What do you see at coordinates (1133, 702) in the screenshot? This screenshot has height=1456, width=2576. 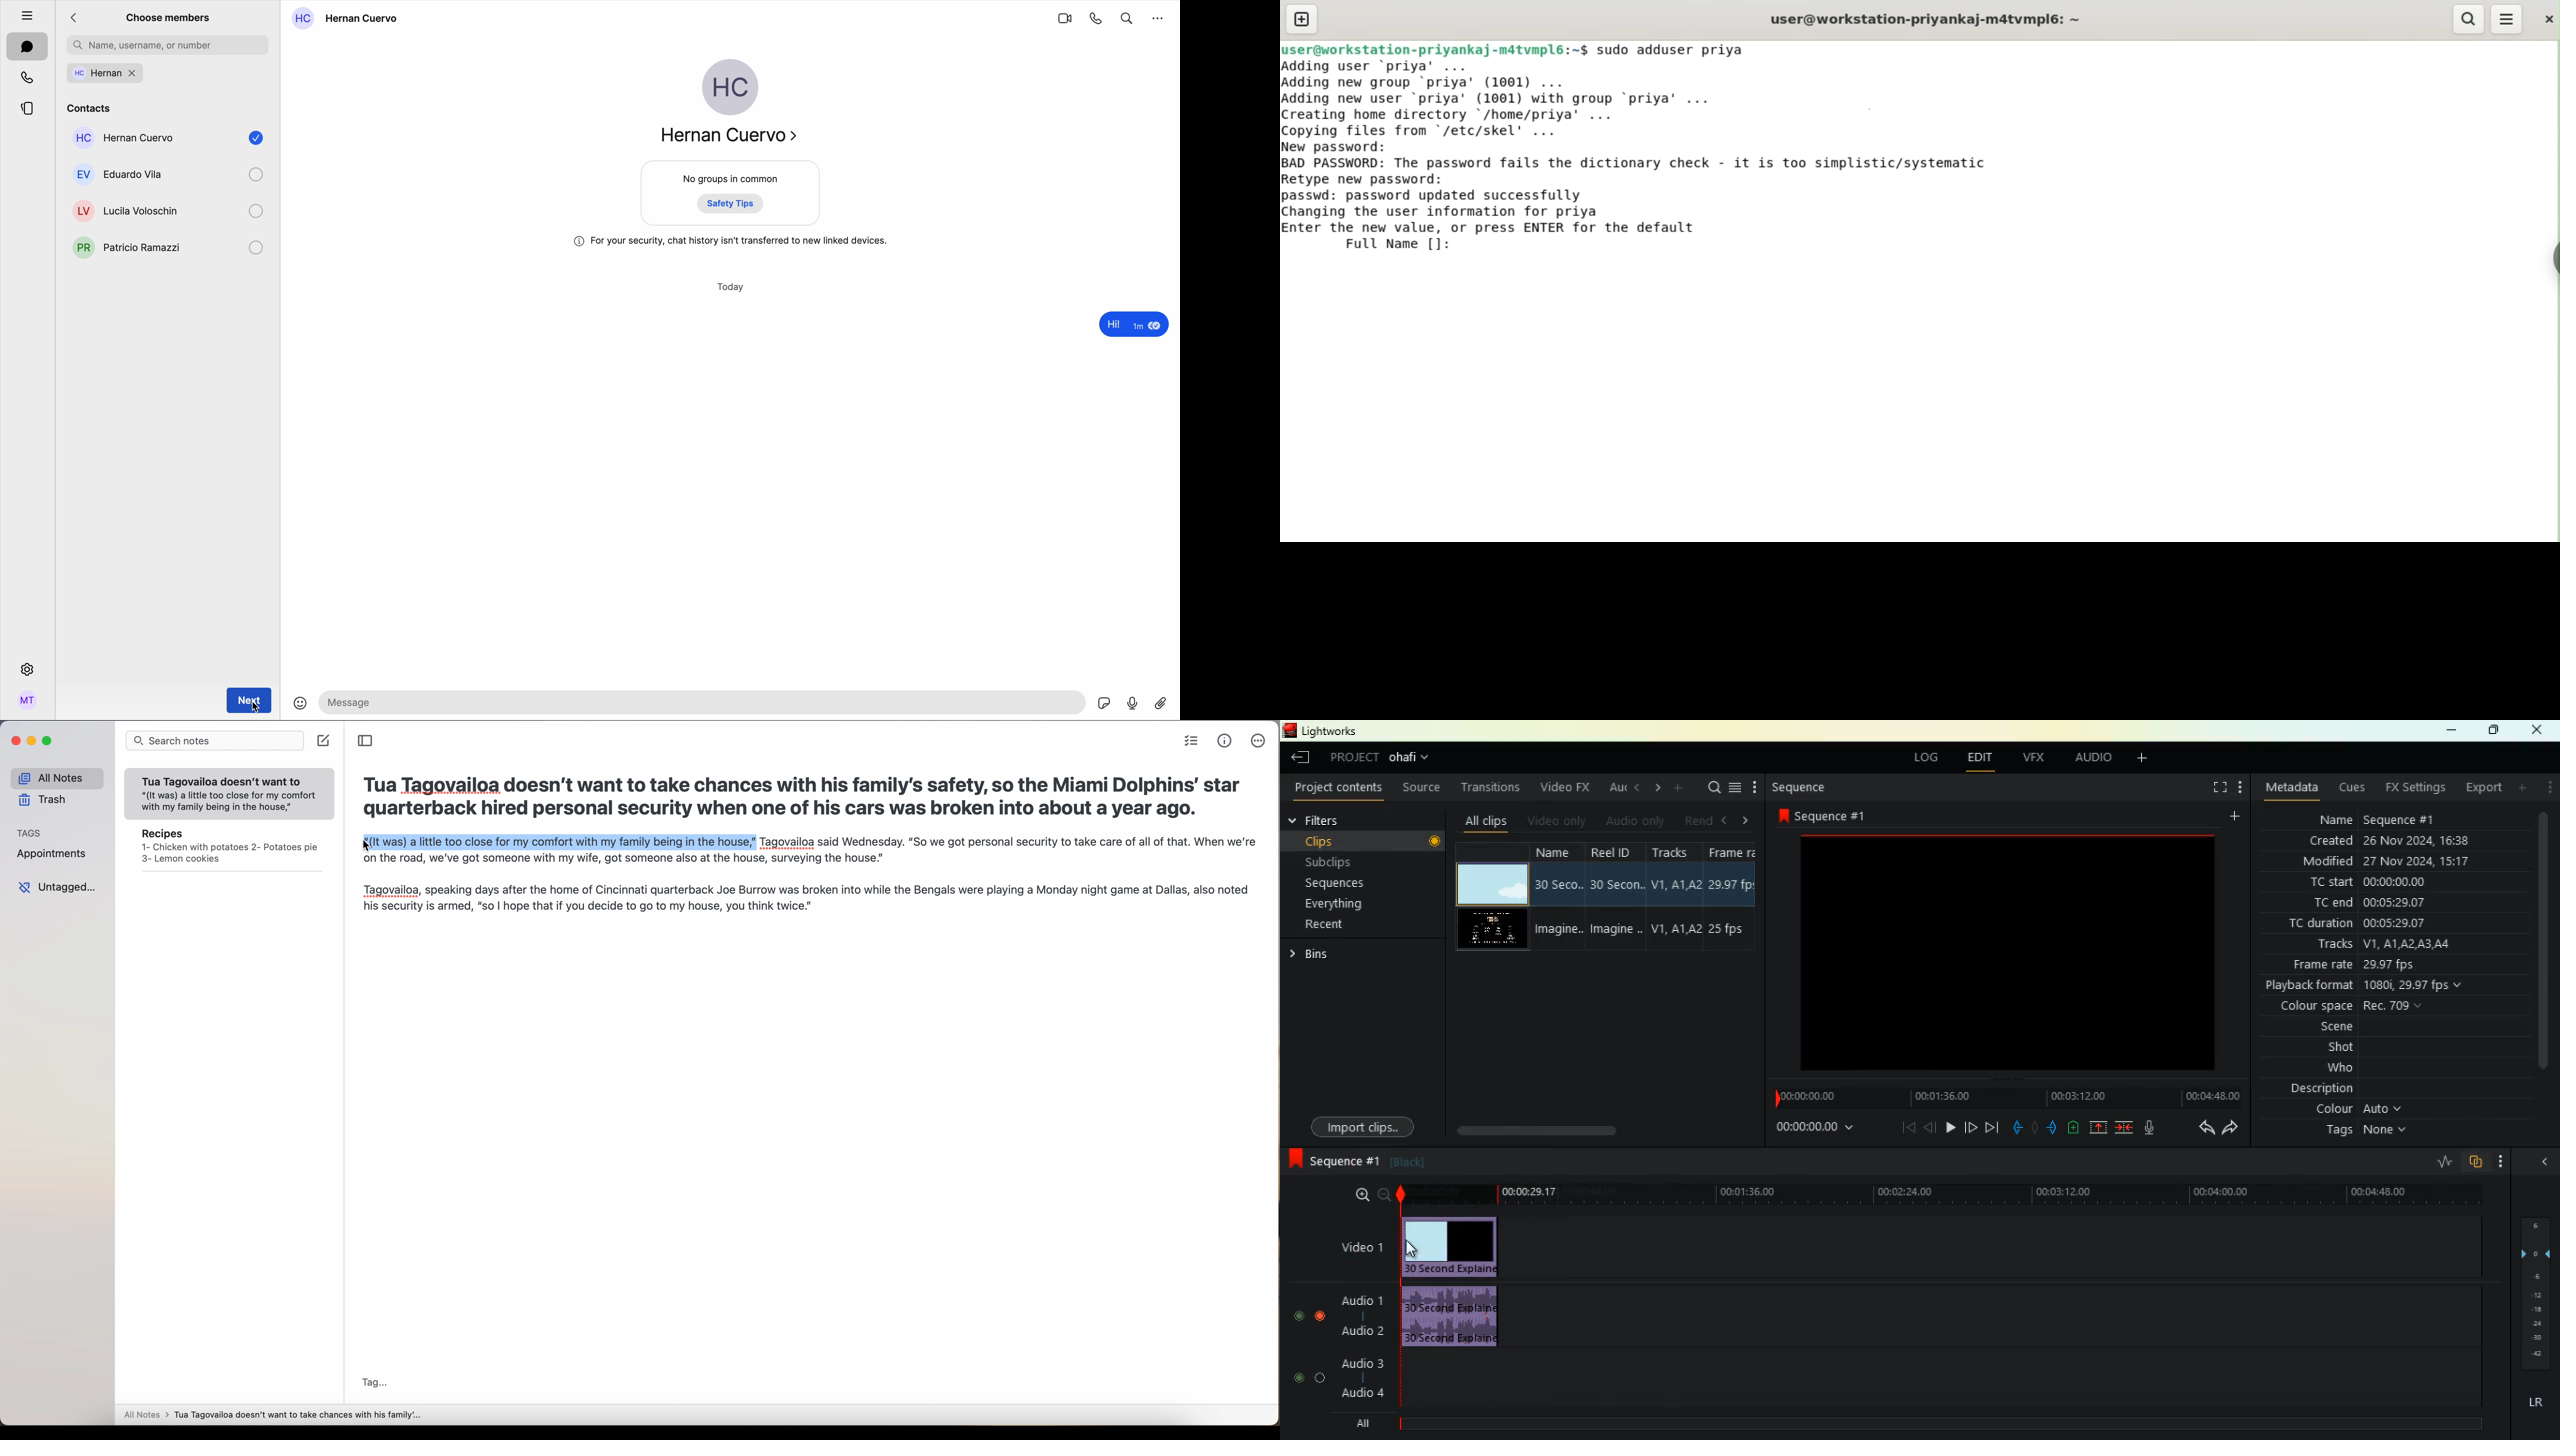 I see `voice record` at bounding box center [1133, 702].